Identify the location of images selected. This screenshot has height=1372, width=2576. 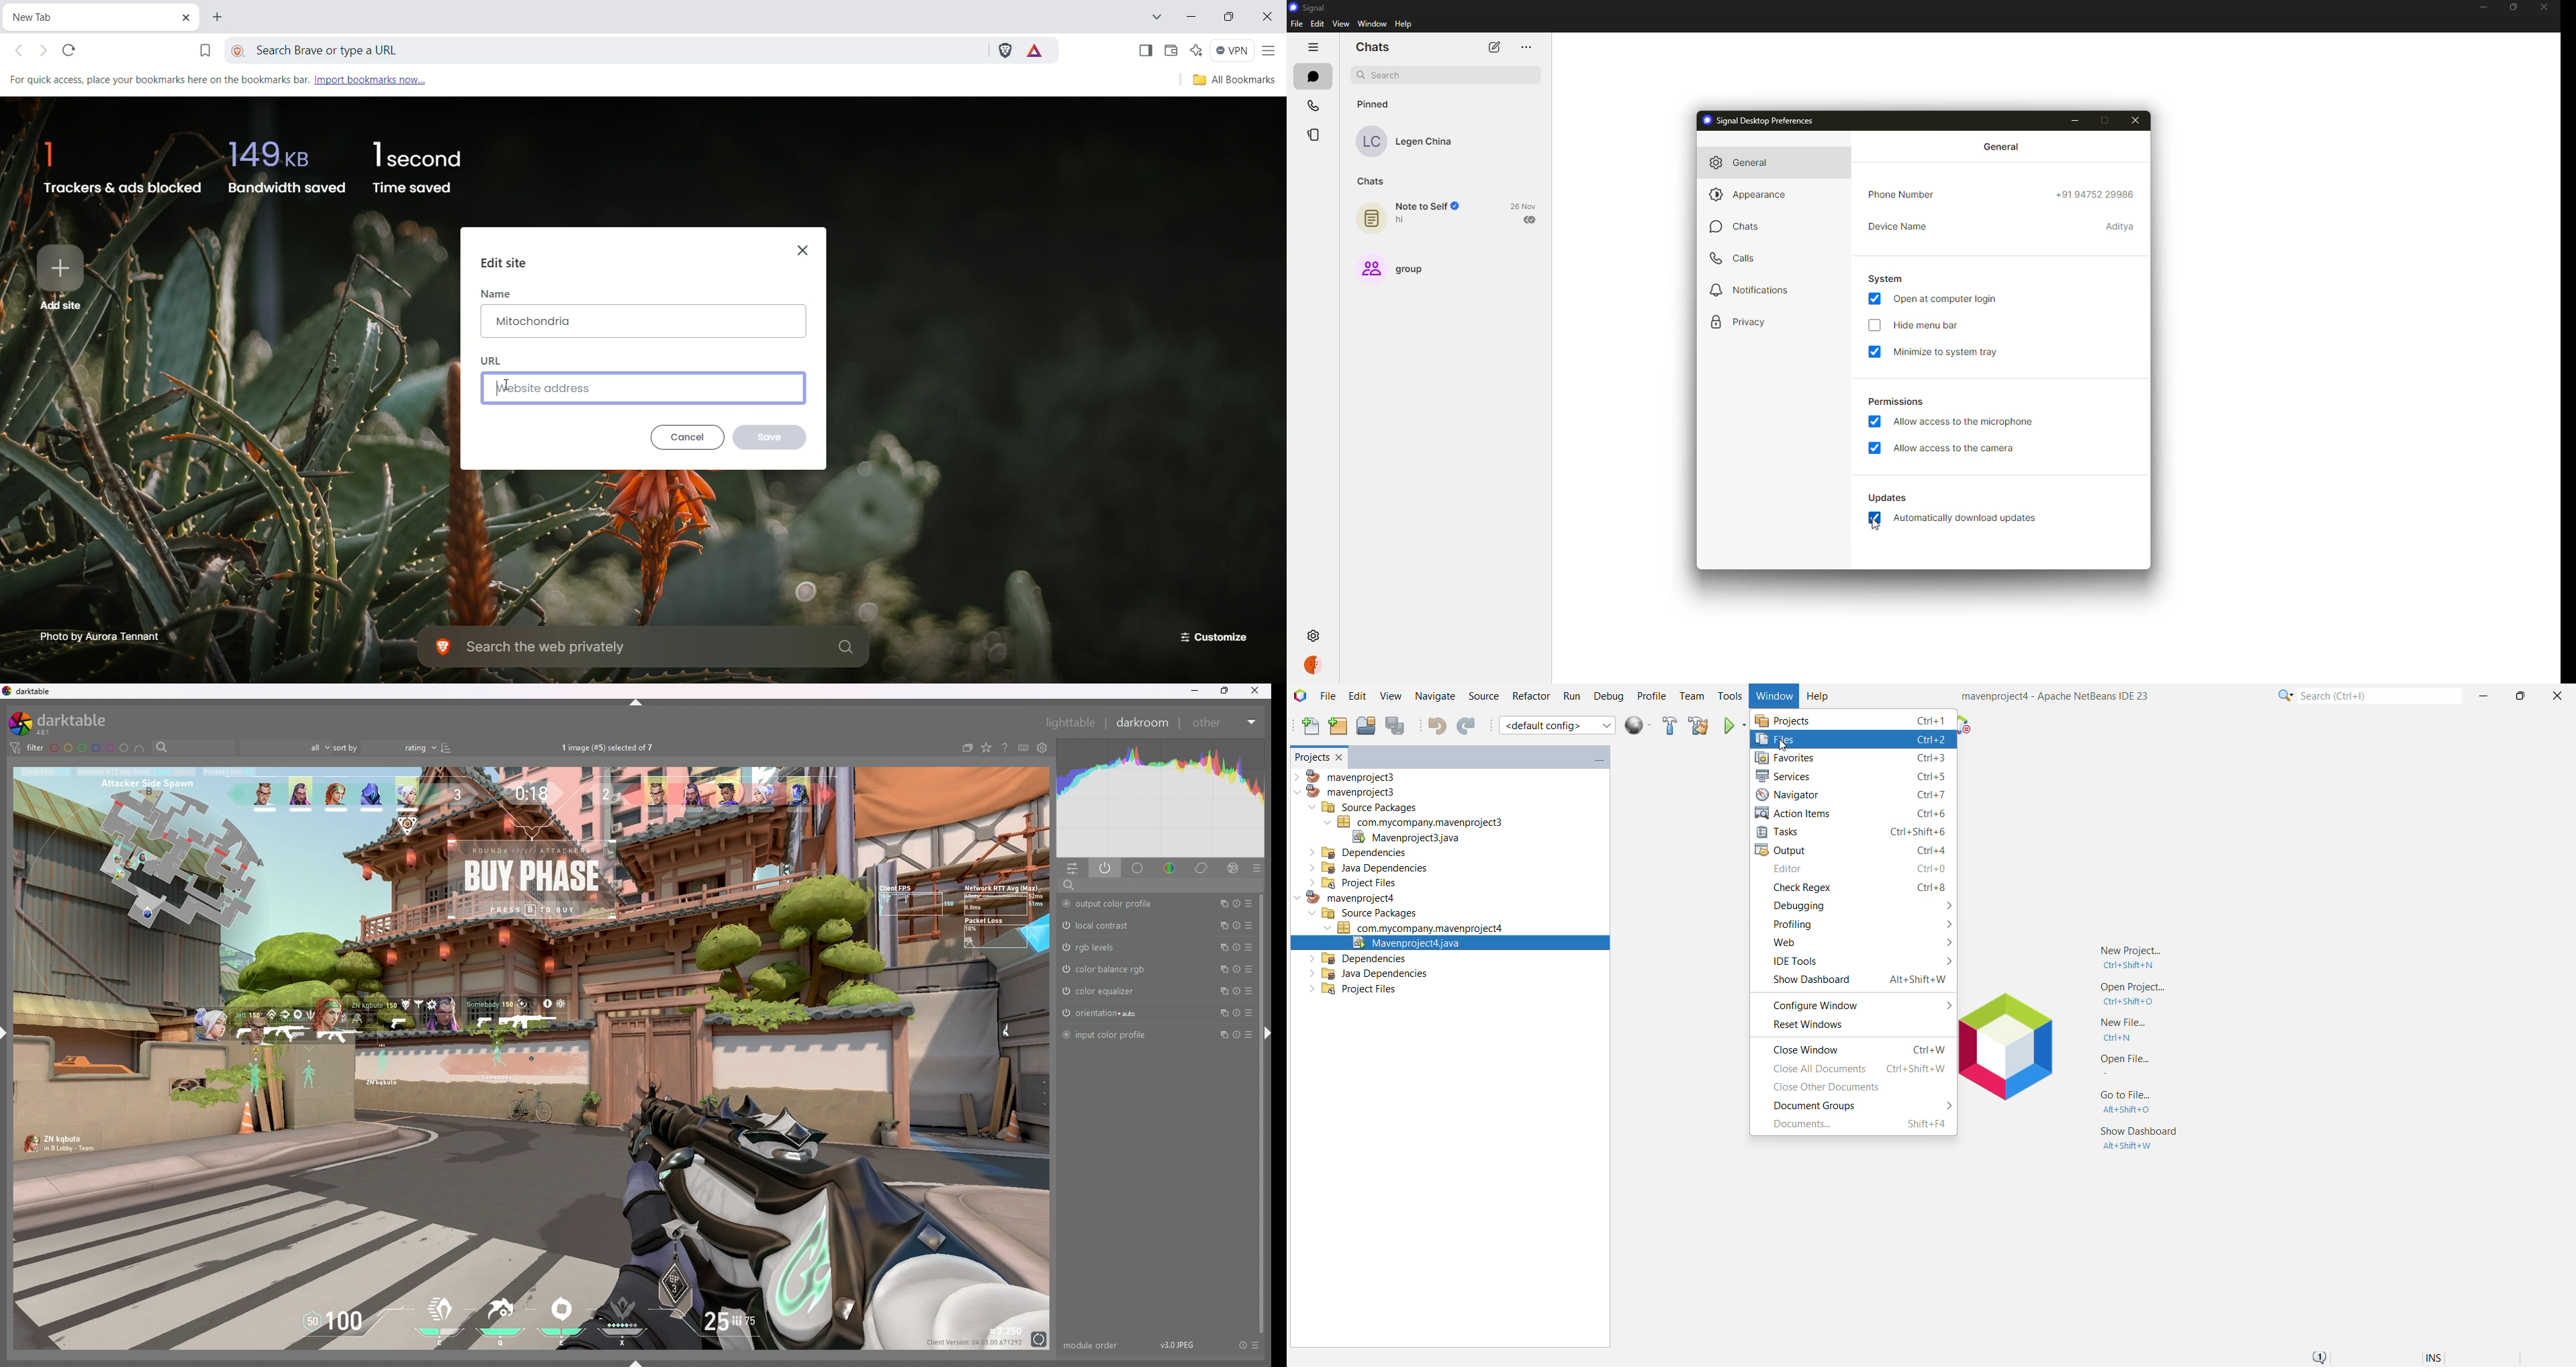
(611, 747).